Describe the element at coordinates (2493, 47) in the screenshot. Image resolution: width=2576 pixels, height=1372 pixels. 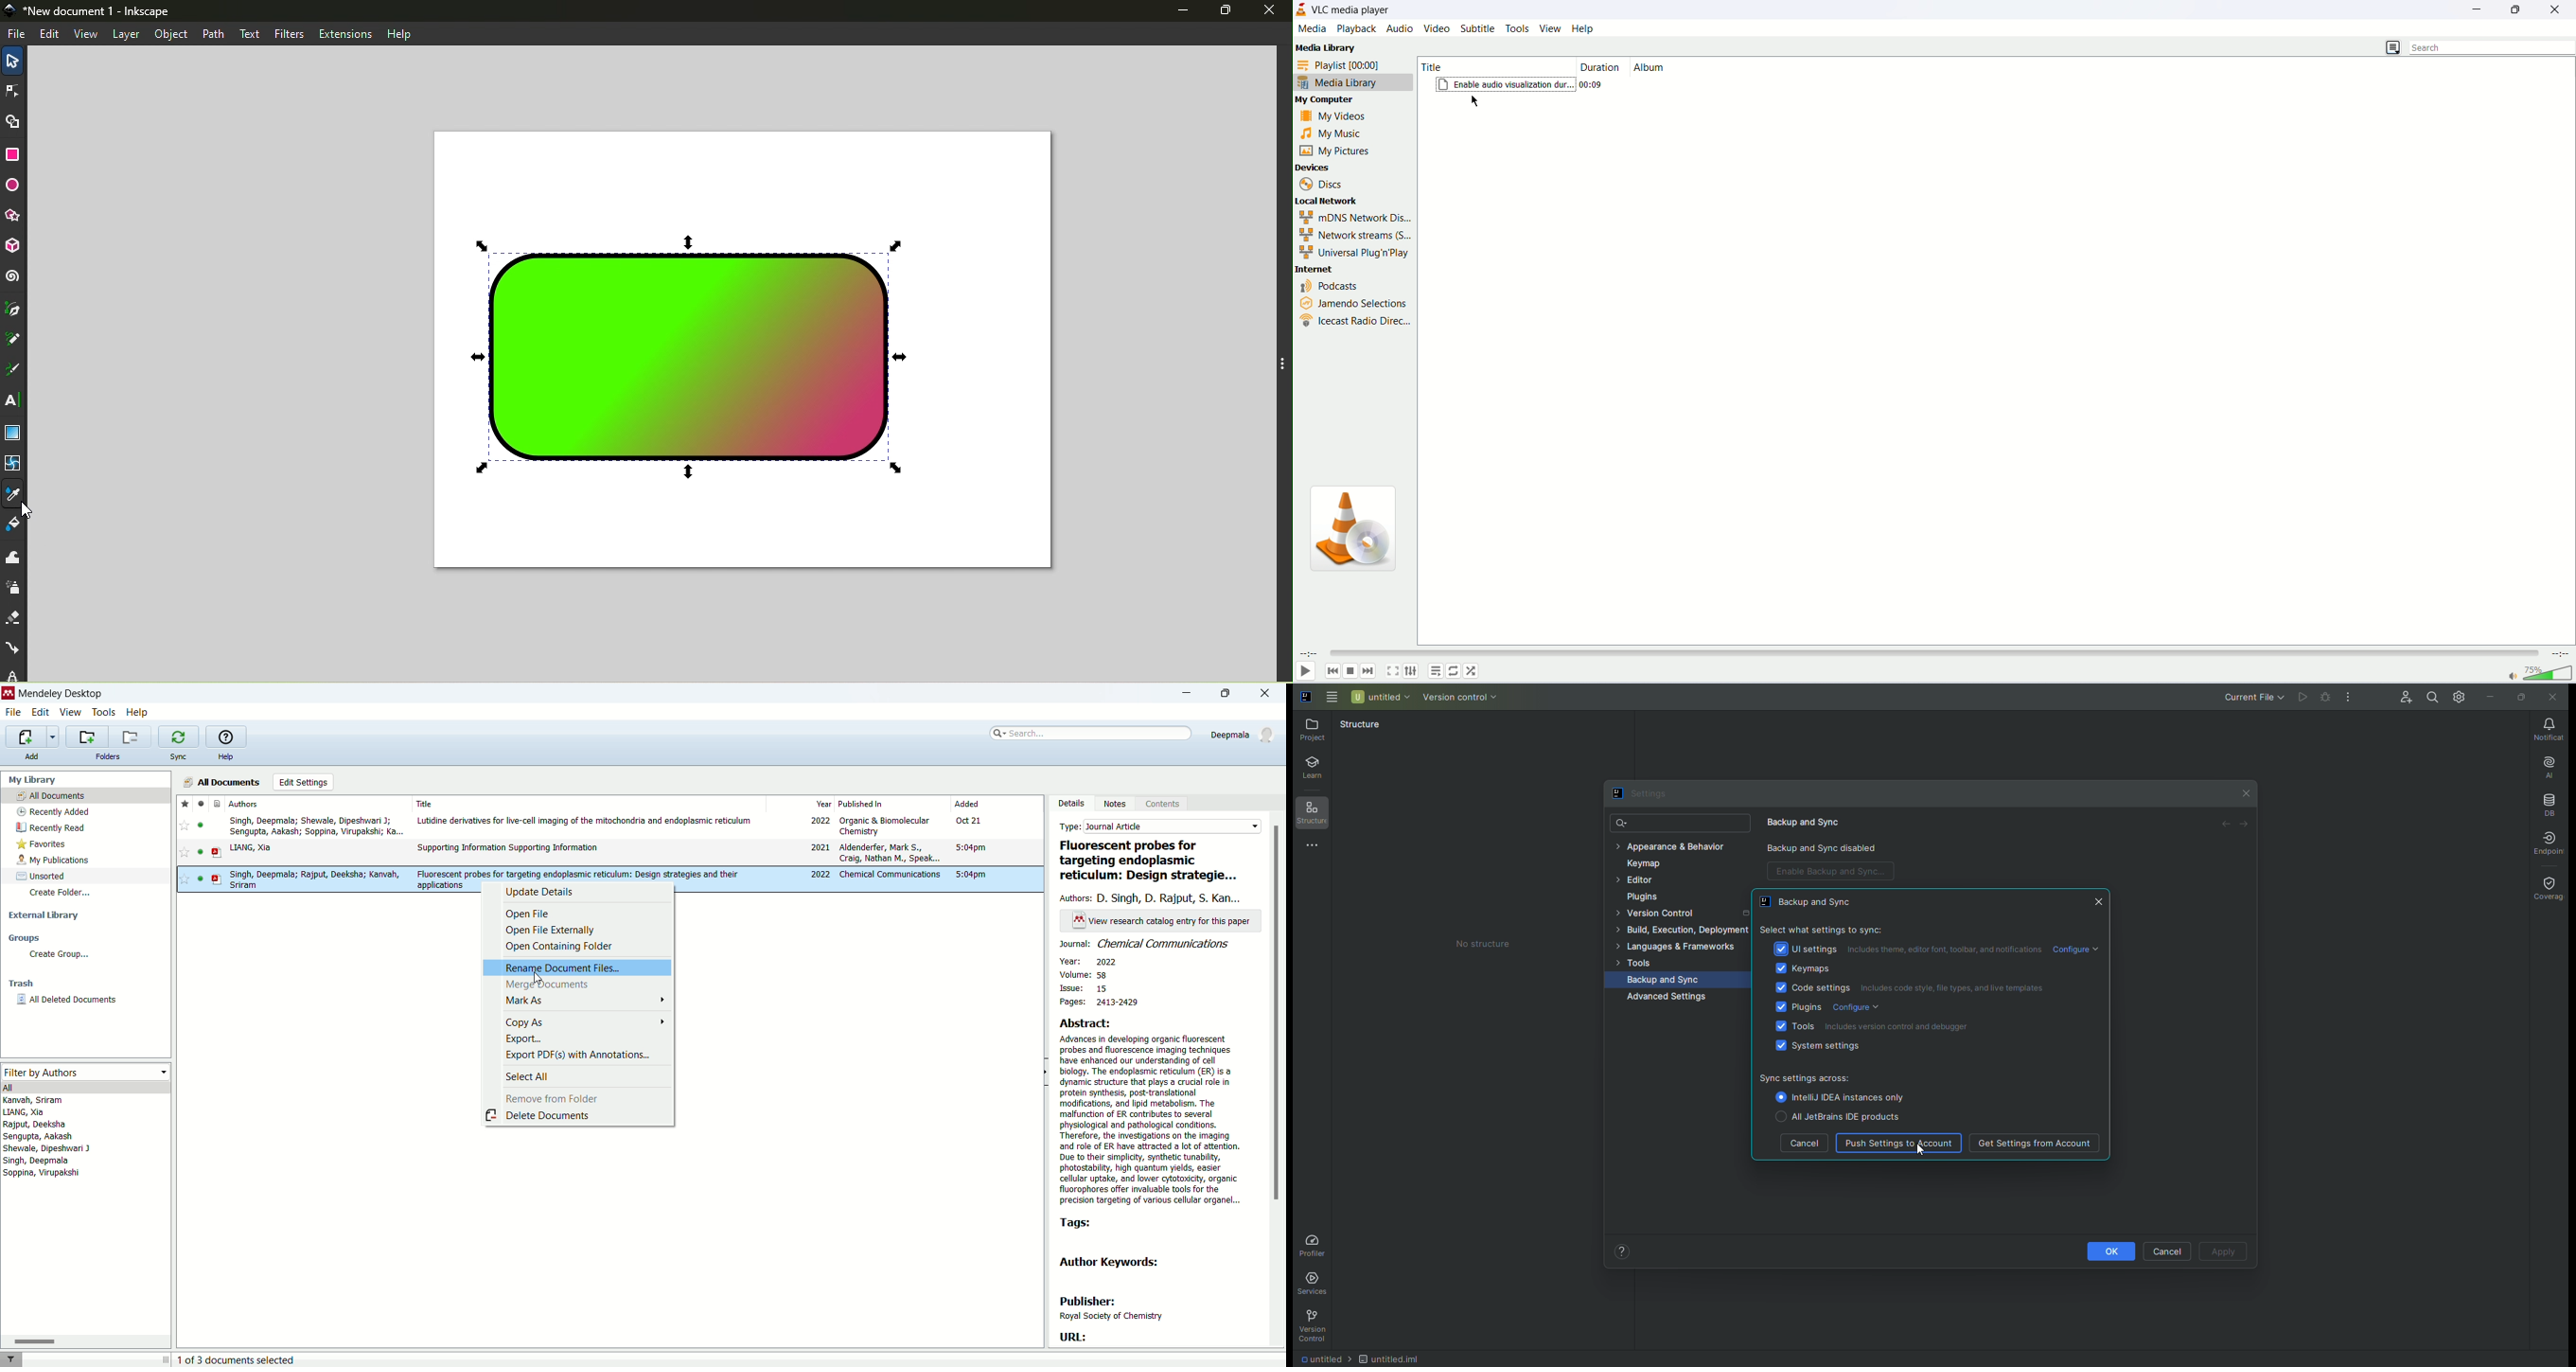
I see `search` at that location.